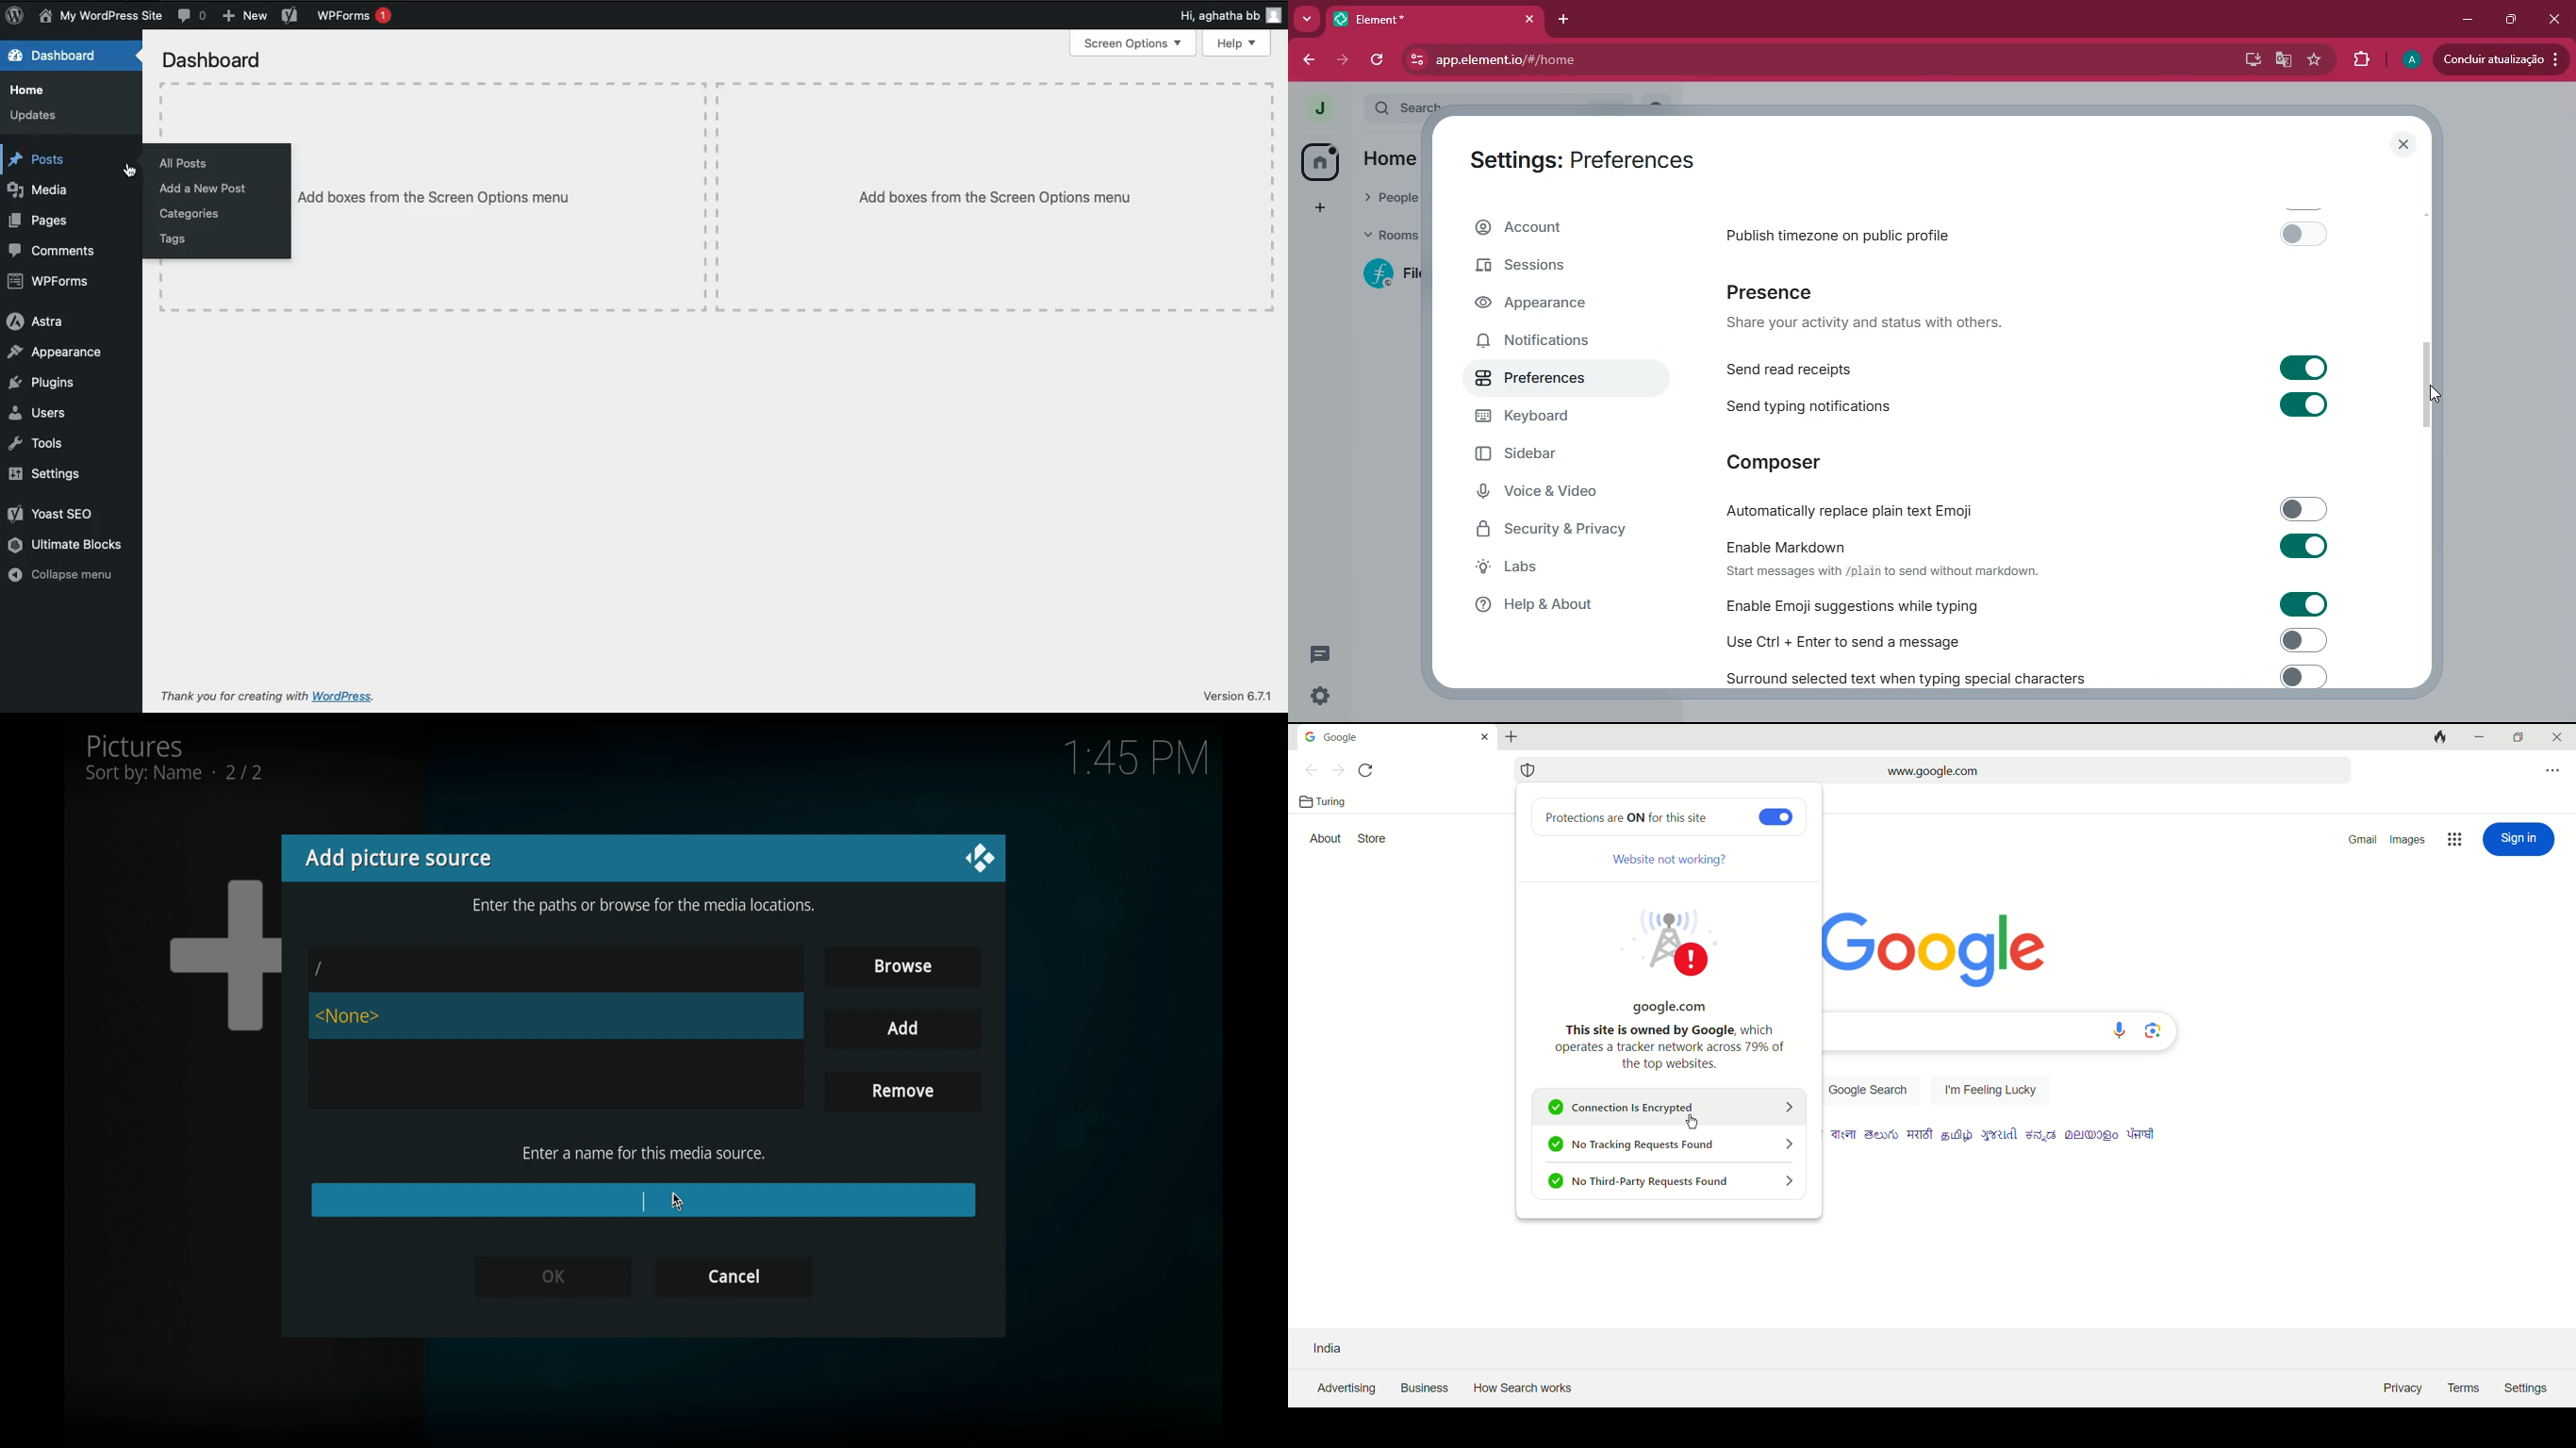  What do you see at coordinates (1511, 735) in the screenshot?
I see `new tab` at bounding box center [1511, 735].